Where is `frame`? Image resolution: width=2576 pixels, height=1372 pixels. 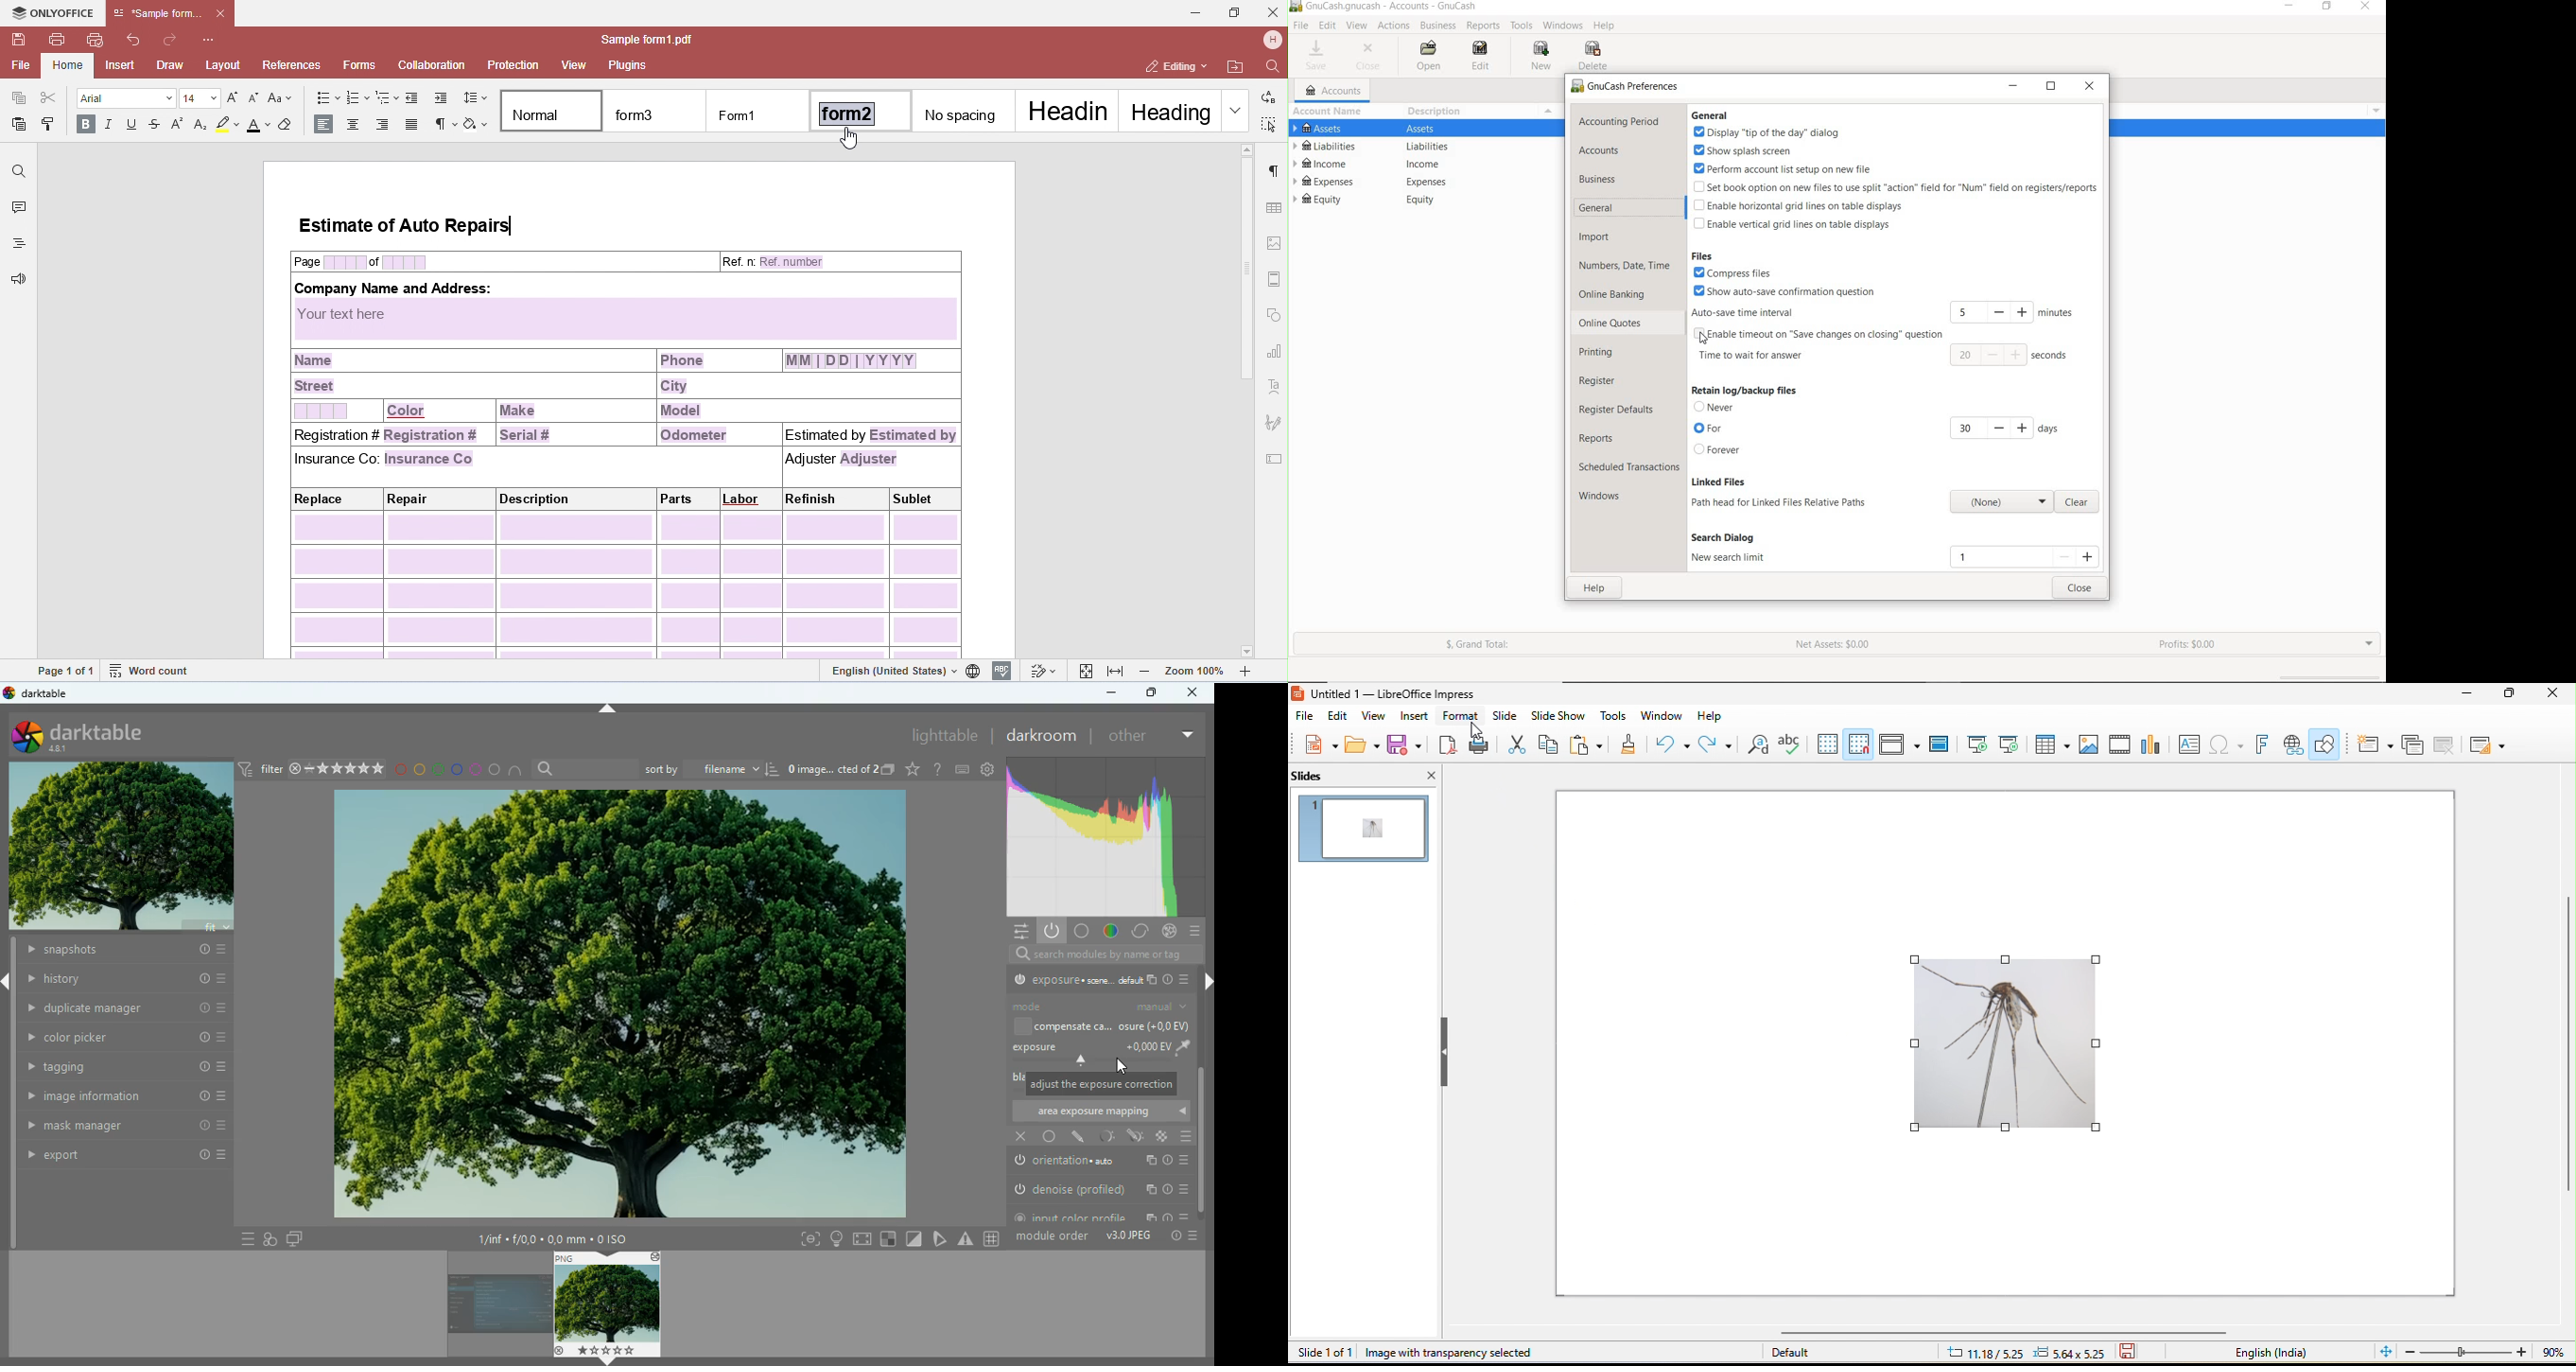 frame is located at coordinates (811, 1239).